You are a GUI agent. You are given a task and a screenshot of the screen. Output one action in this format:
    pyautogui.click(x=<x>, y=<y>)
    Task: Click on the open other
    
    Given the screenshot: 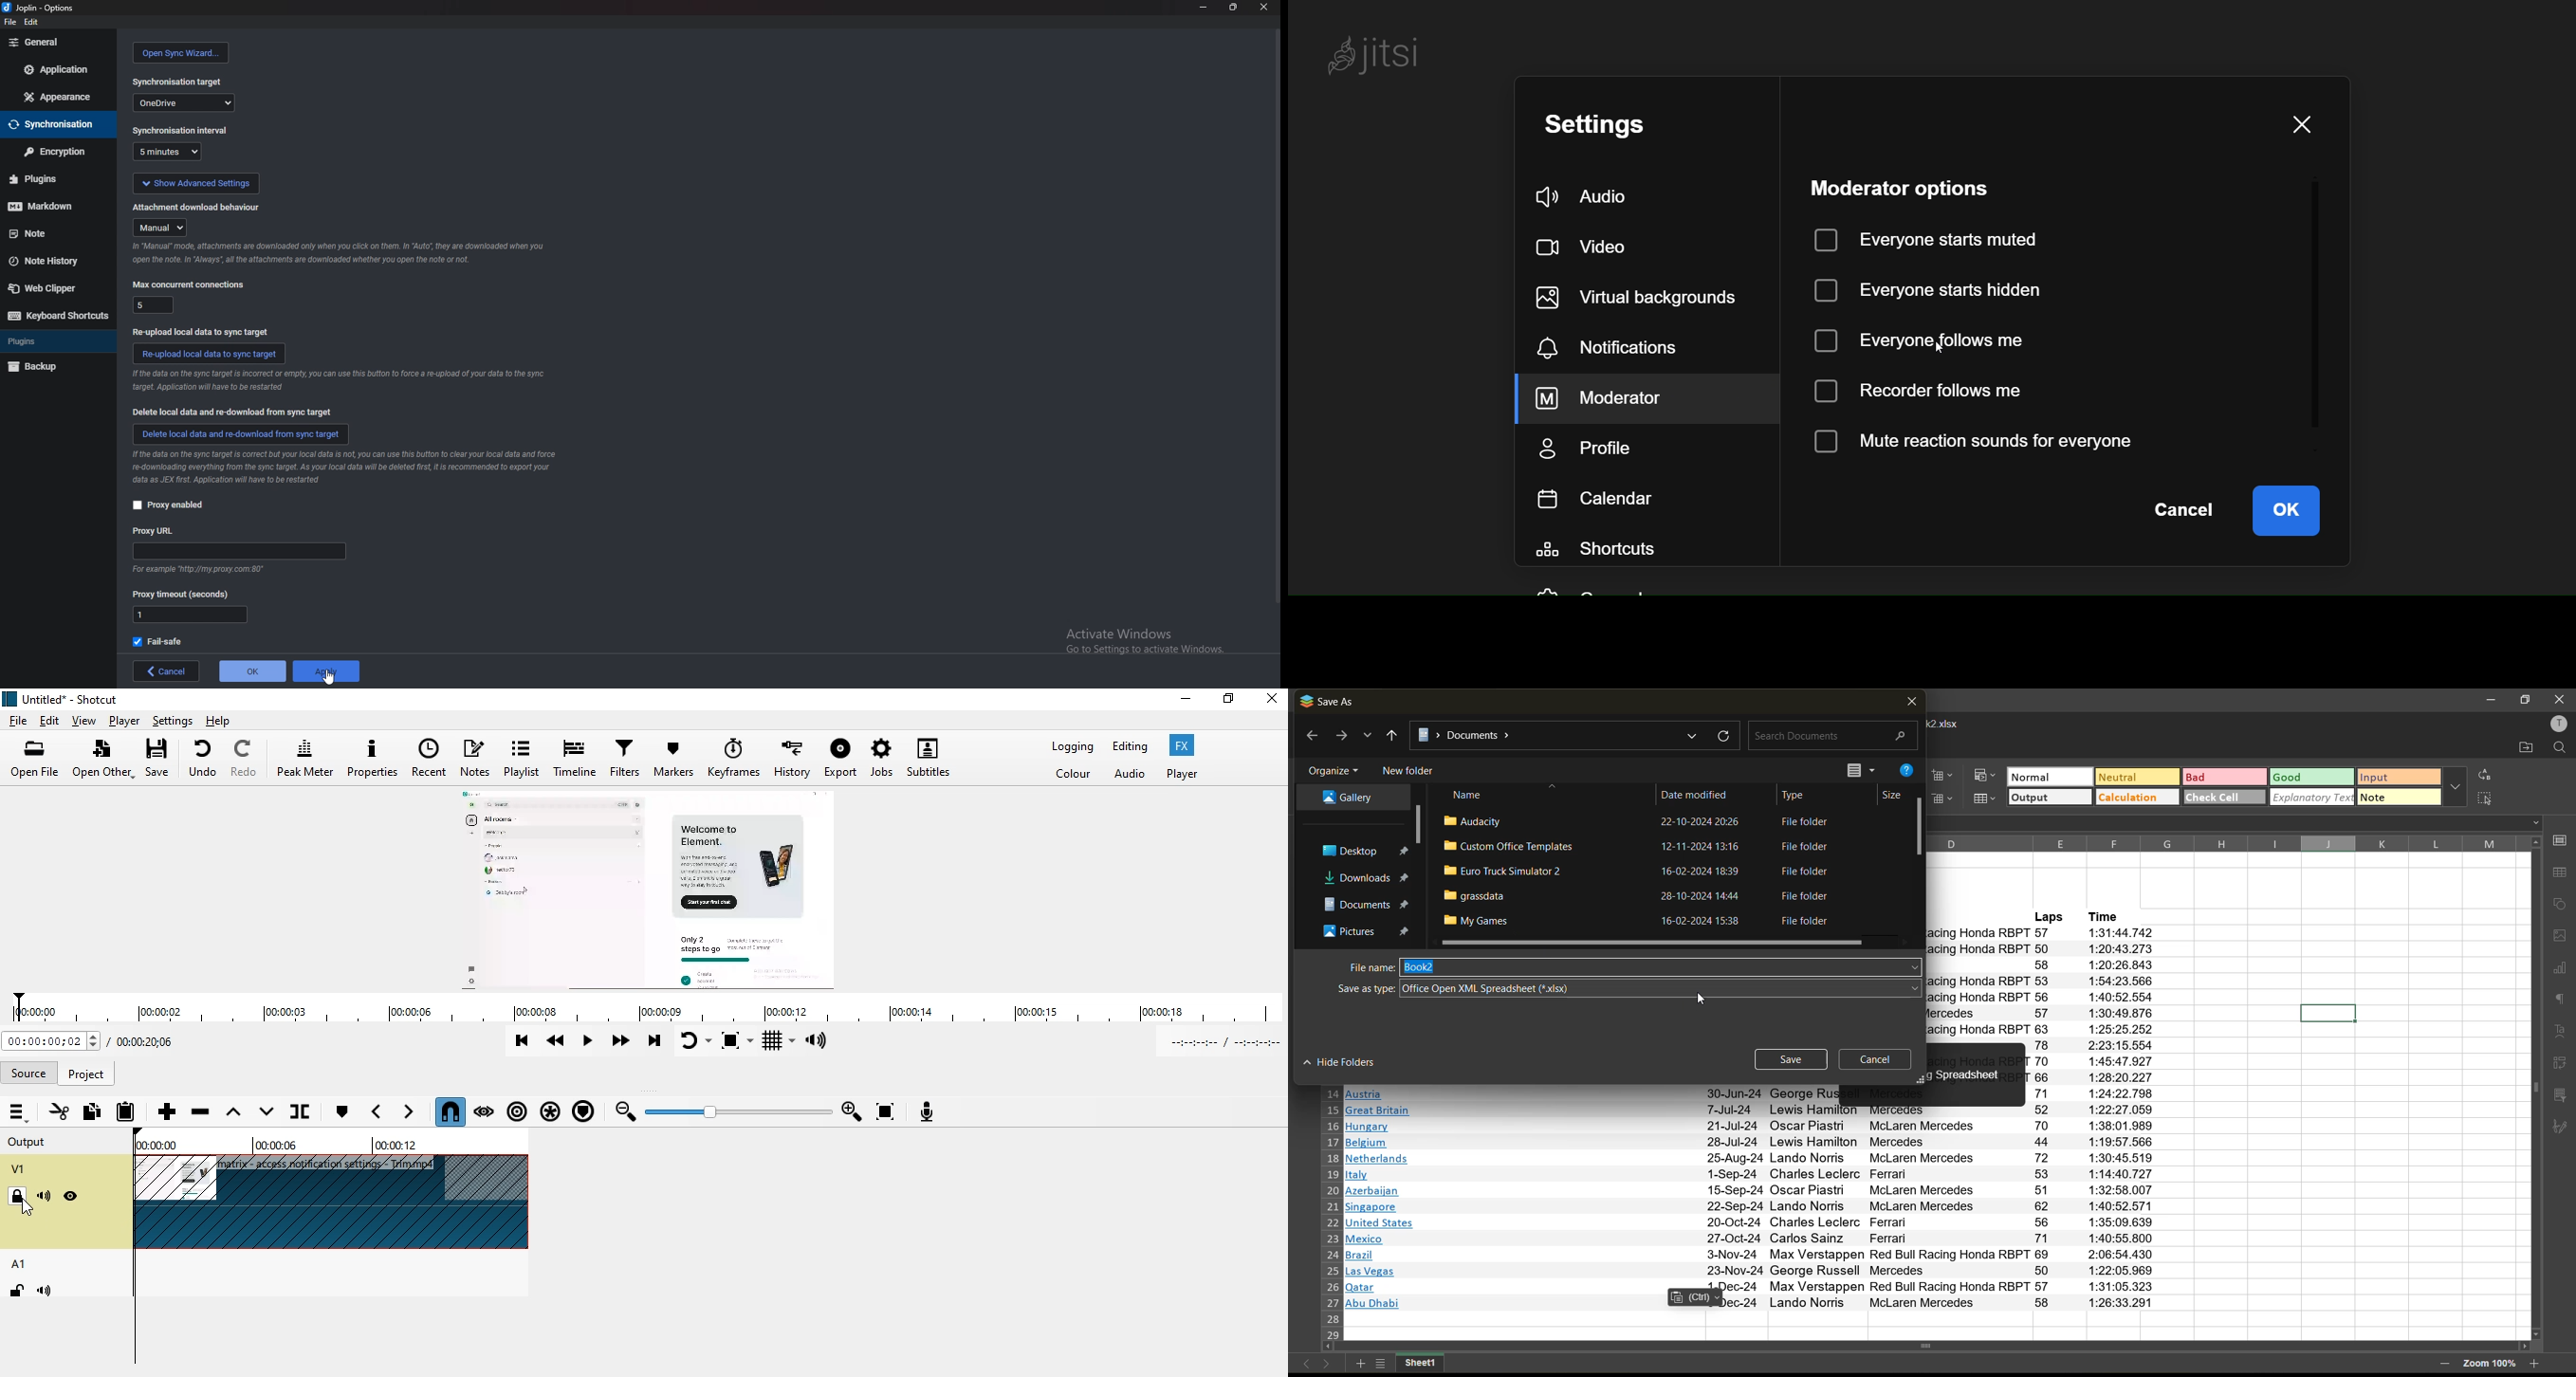 What is the action you would take?
    pyautogui.click(x=104, y=759)
    